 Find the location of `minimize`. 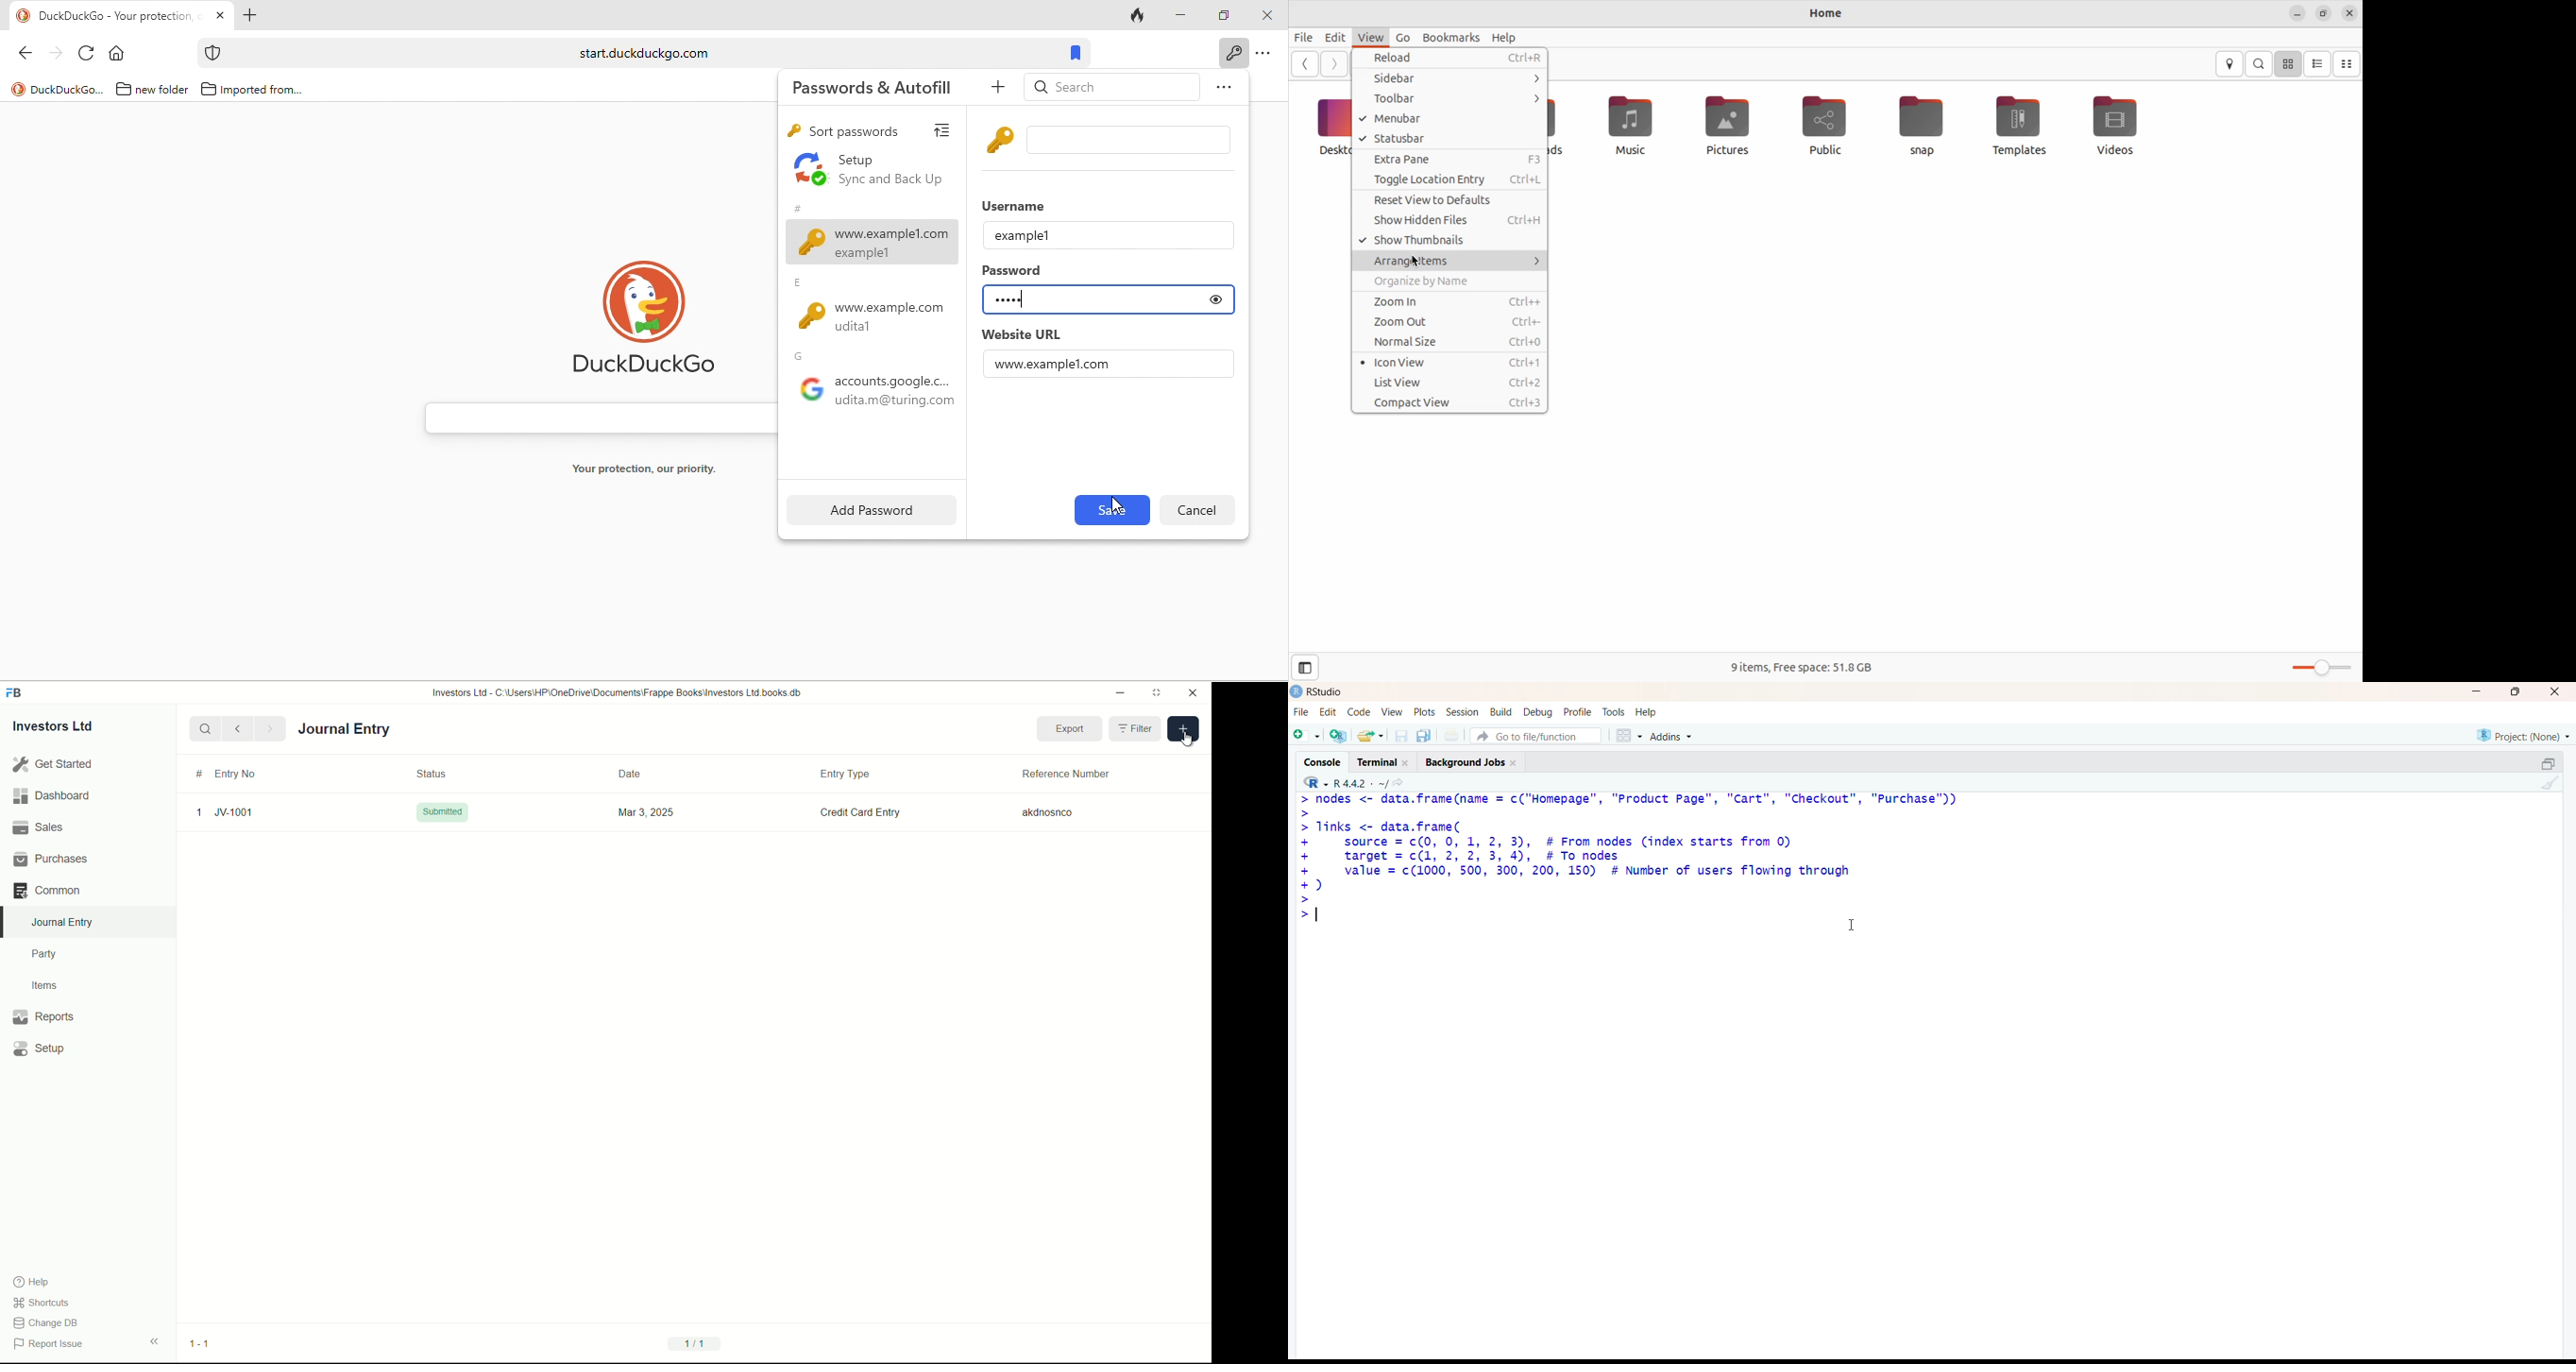

minimize is located at coordinates (2474, 692).